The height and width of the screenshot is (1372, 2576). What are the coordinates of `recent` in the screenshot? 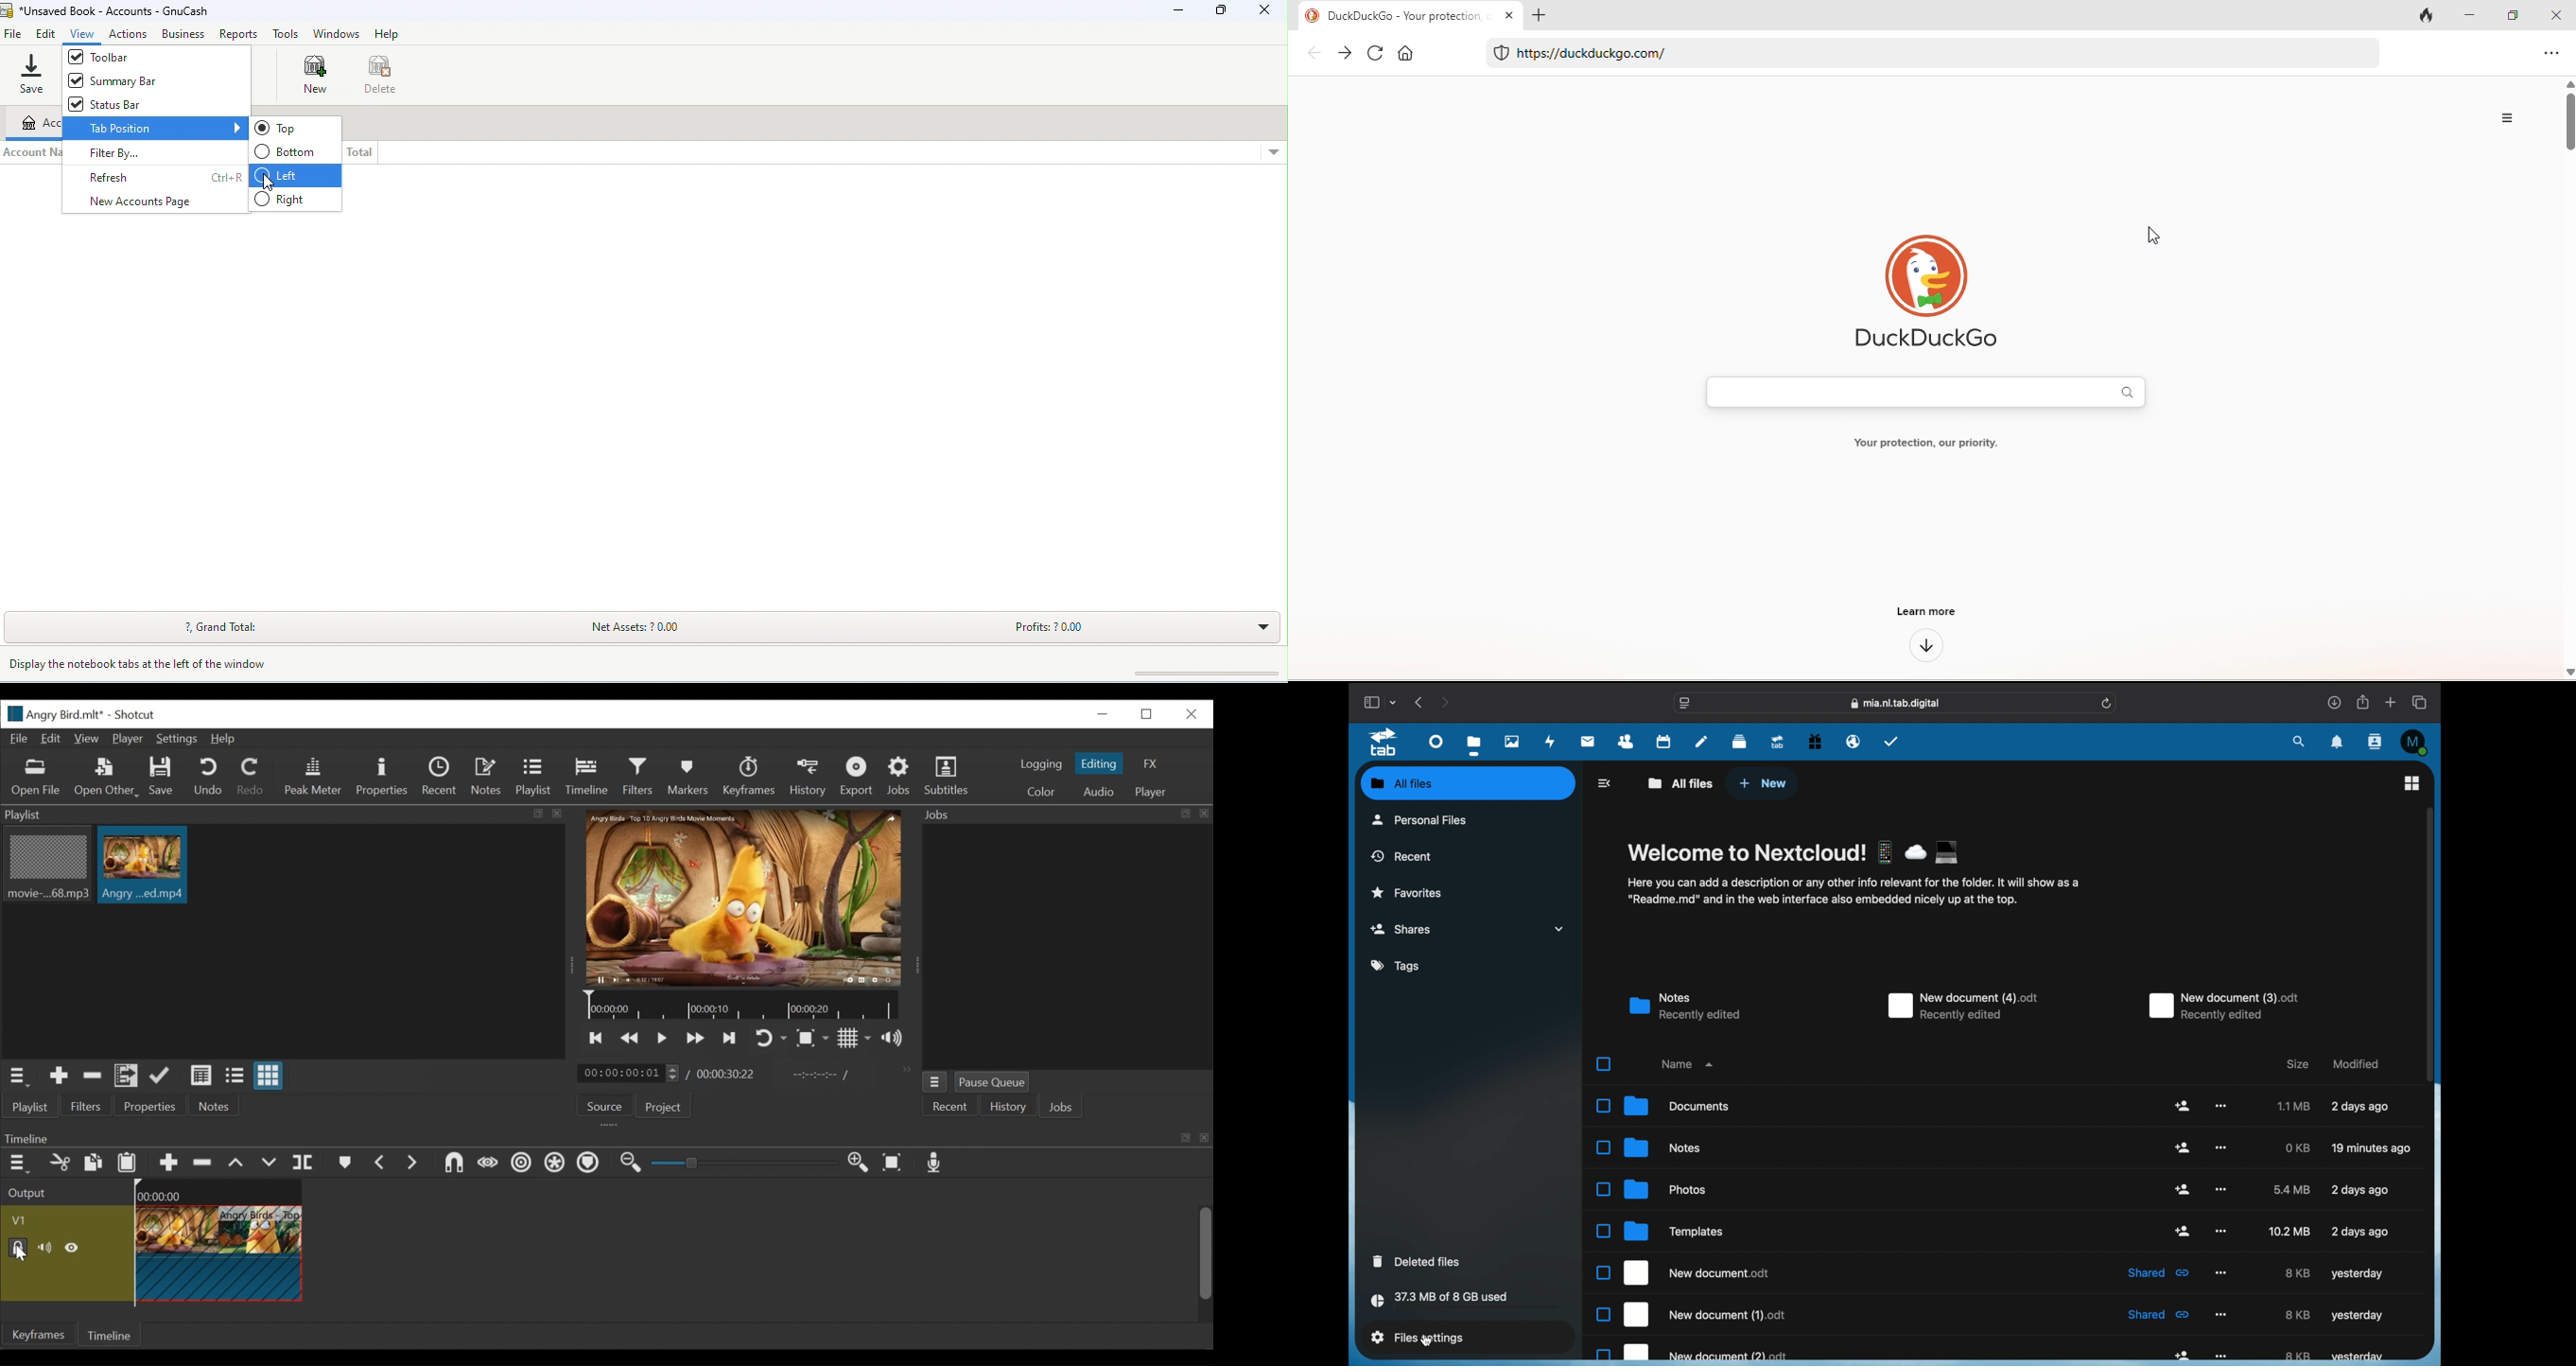 It's located at (1401, 856).